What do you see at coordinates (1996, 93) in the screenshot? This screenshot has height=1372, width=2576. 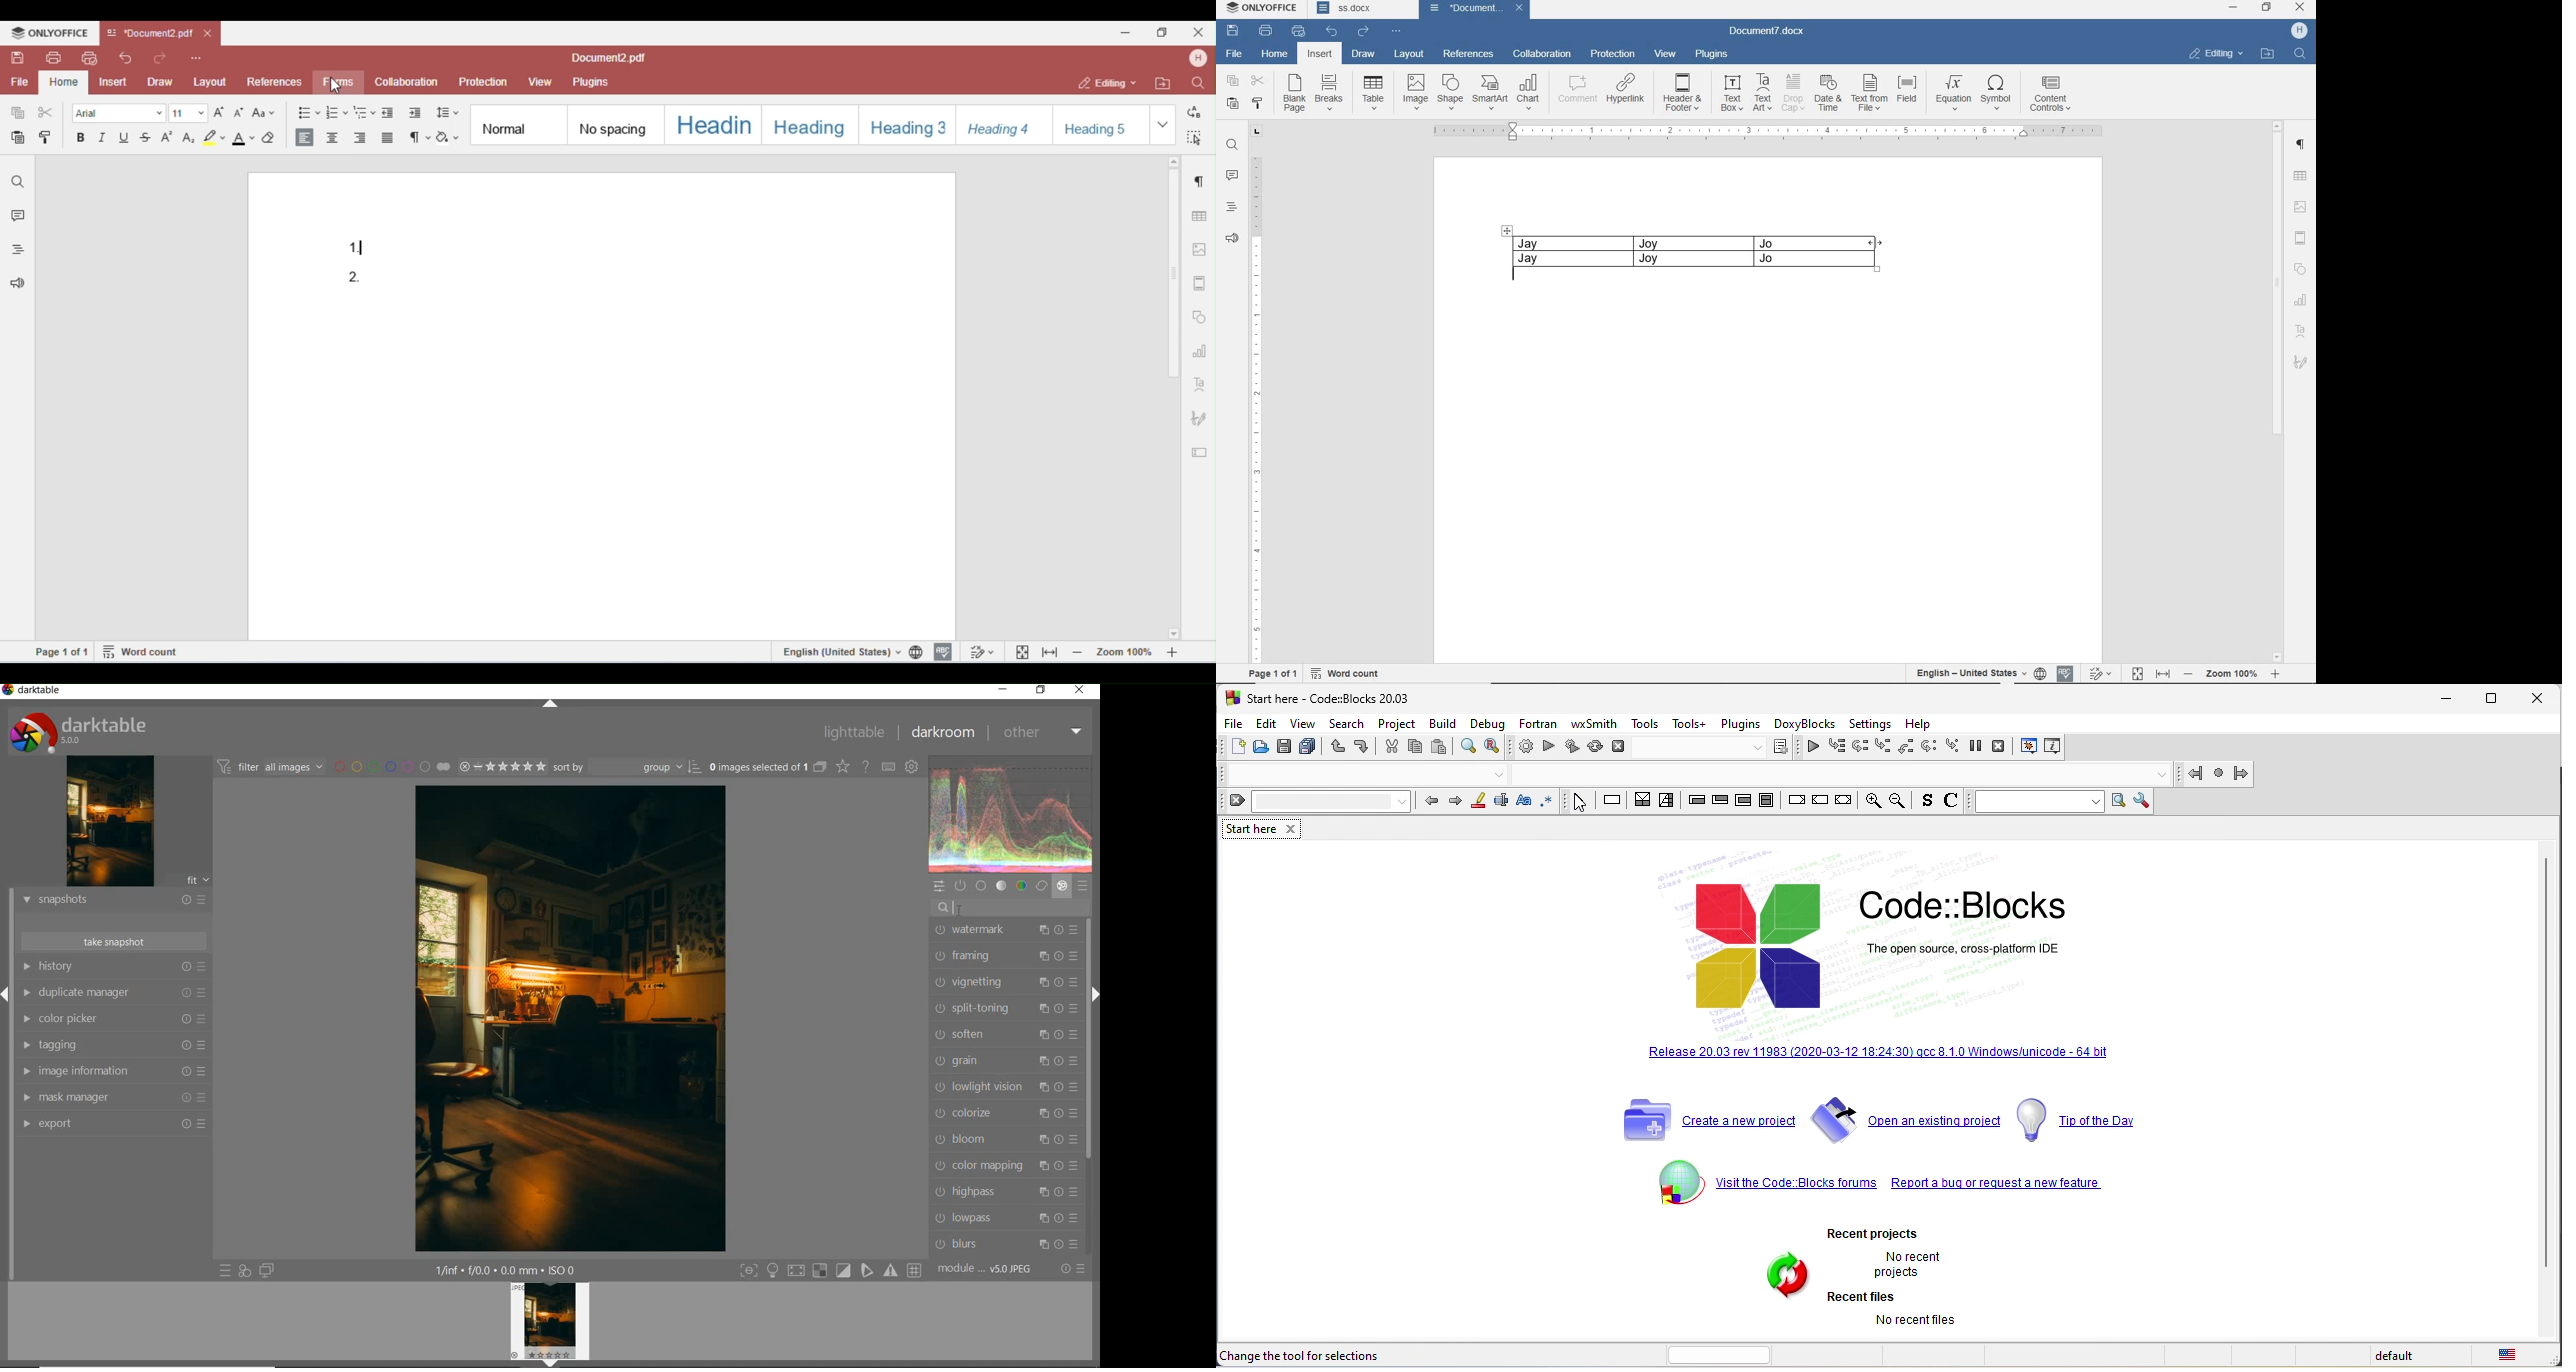 I see `SYMBOL` at bounding box center [1996, 93].